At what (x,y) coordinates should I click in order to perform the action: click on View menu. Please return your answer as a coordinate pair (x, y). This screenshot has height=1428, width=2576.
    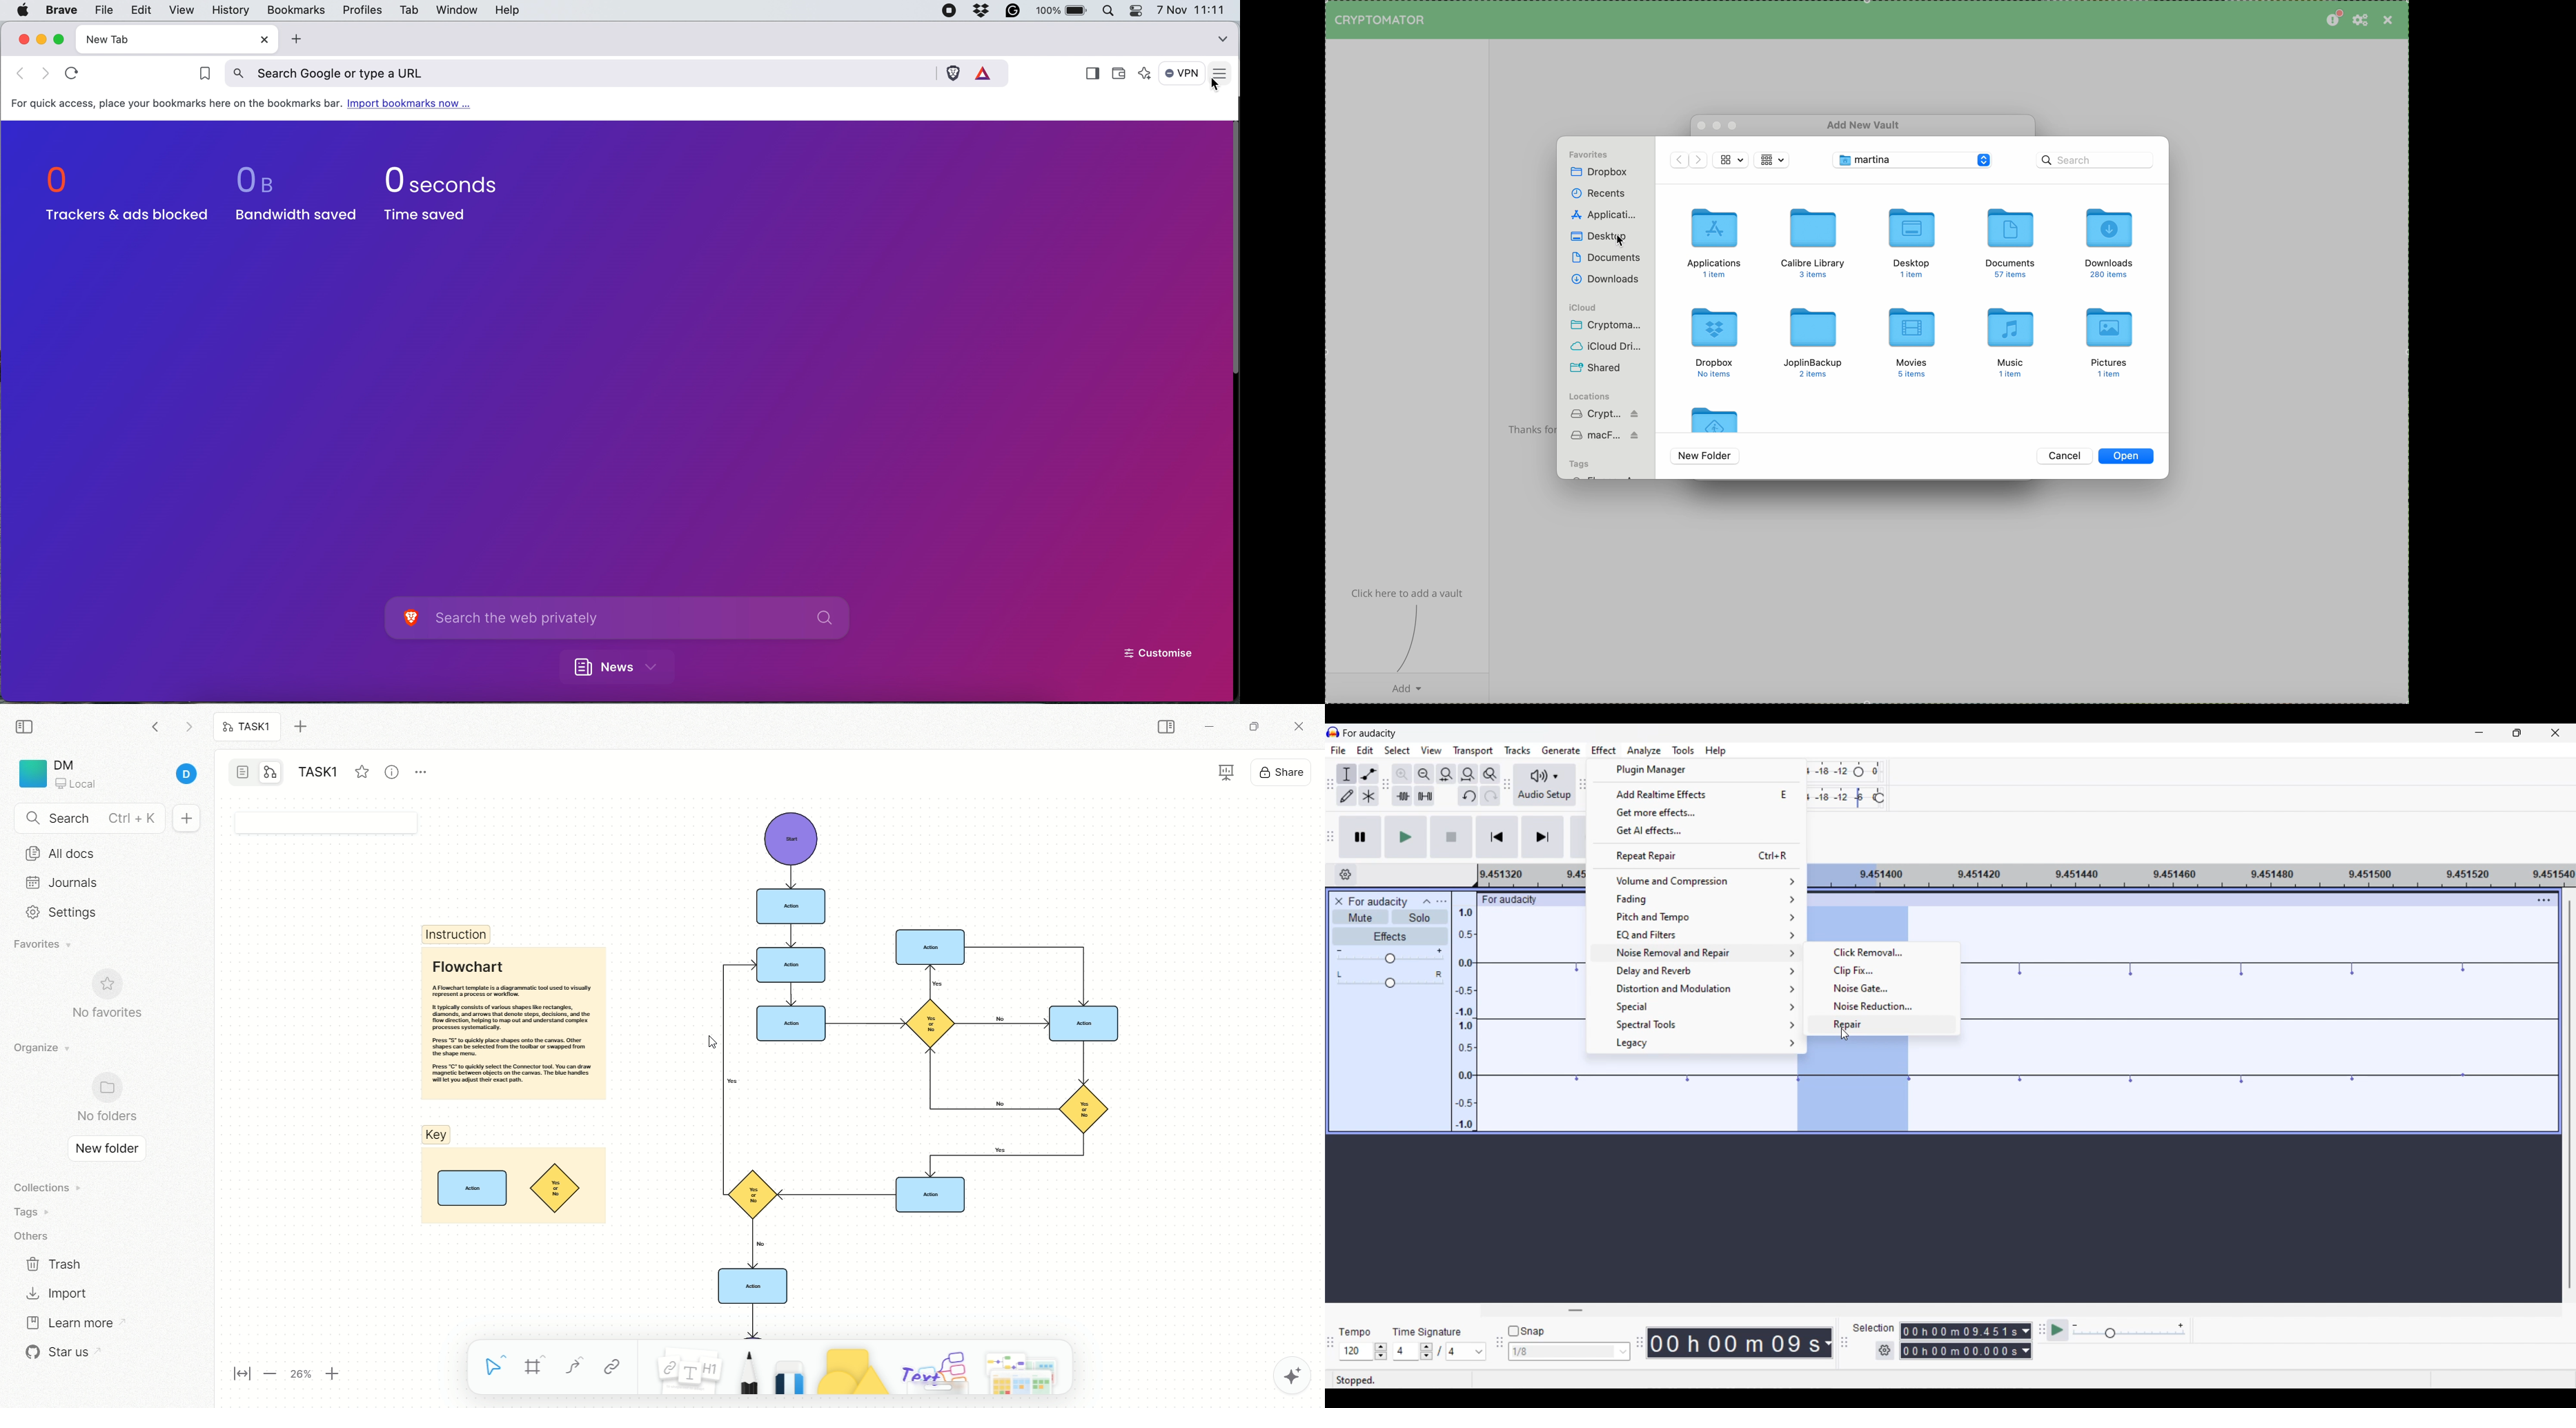
    Looking at the image, I should click on (1431, 750).